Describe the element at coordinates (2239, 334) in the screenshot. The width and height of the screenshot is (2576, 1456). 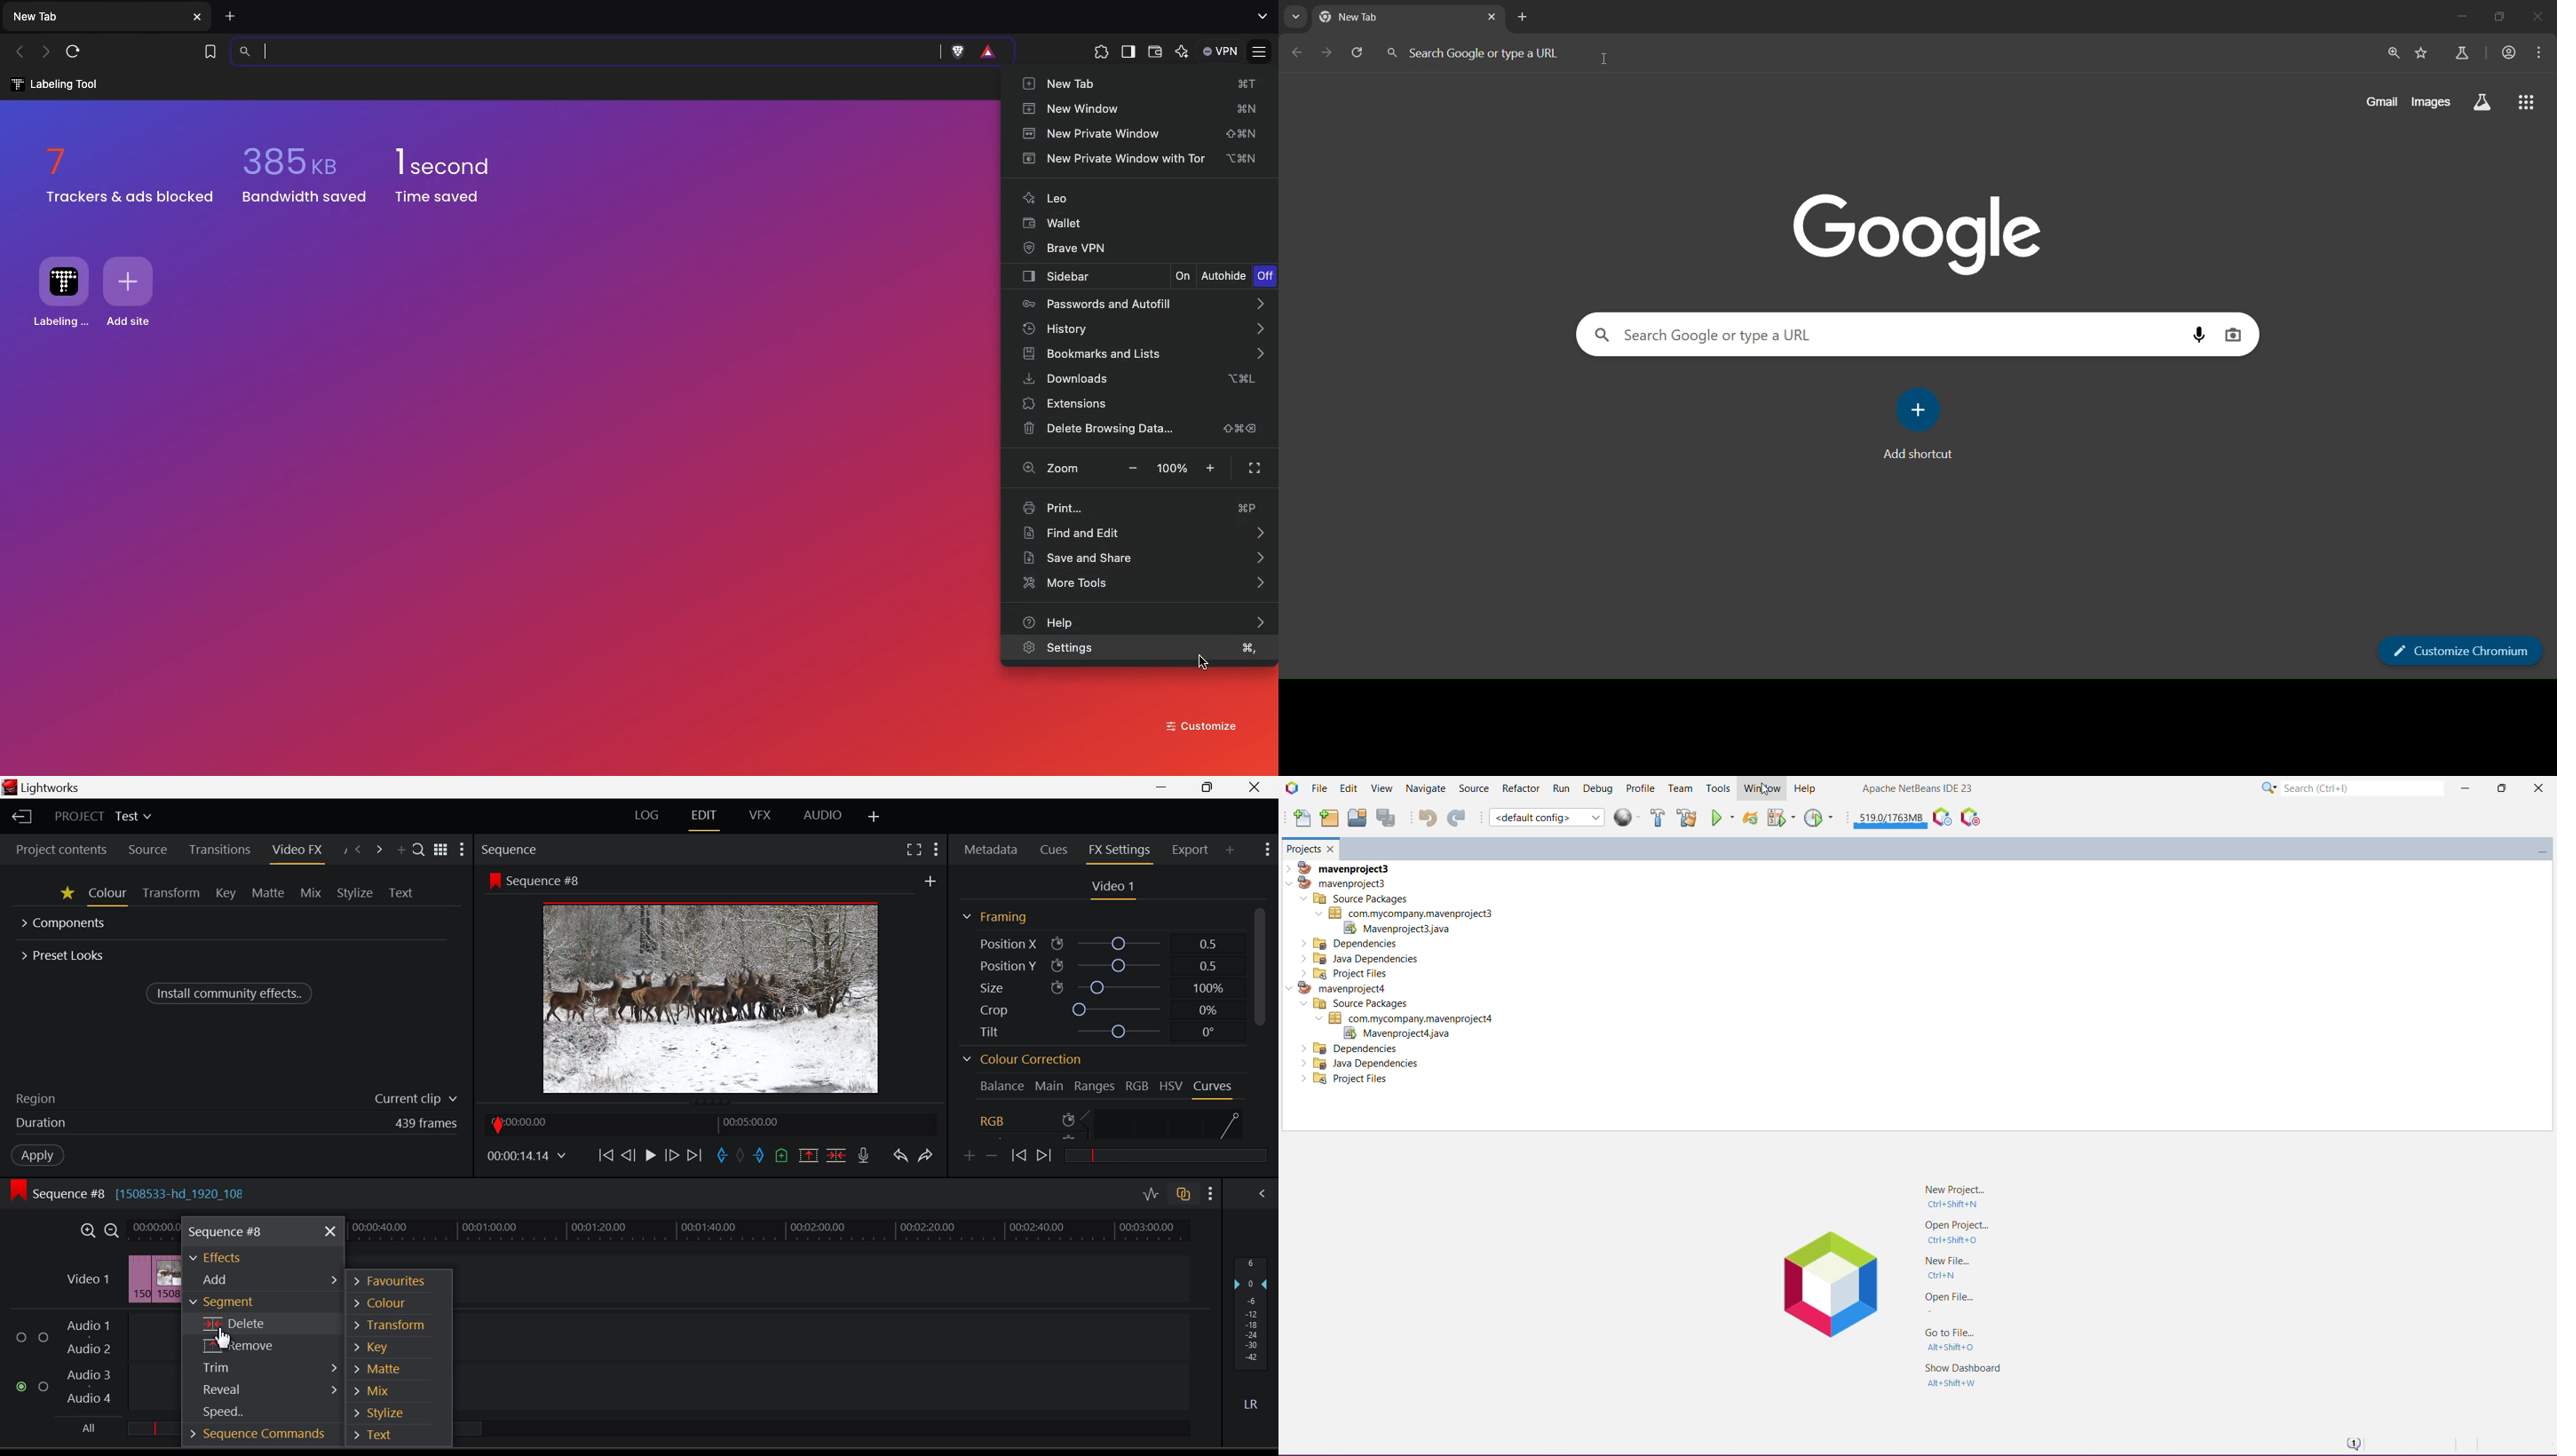
I see `image search` at that location.